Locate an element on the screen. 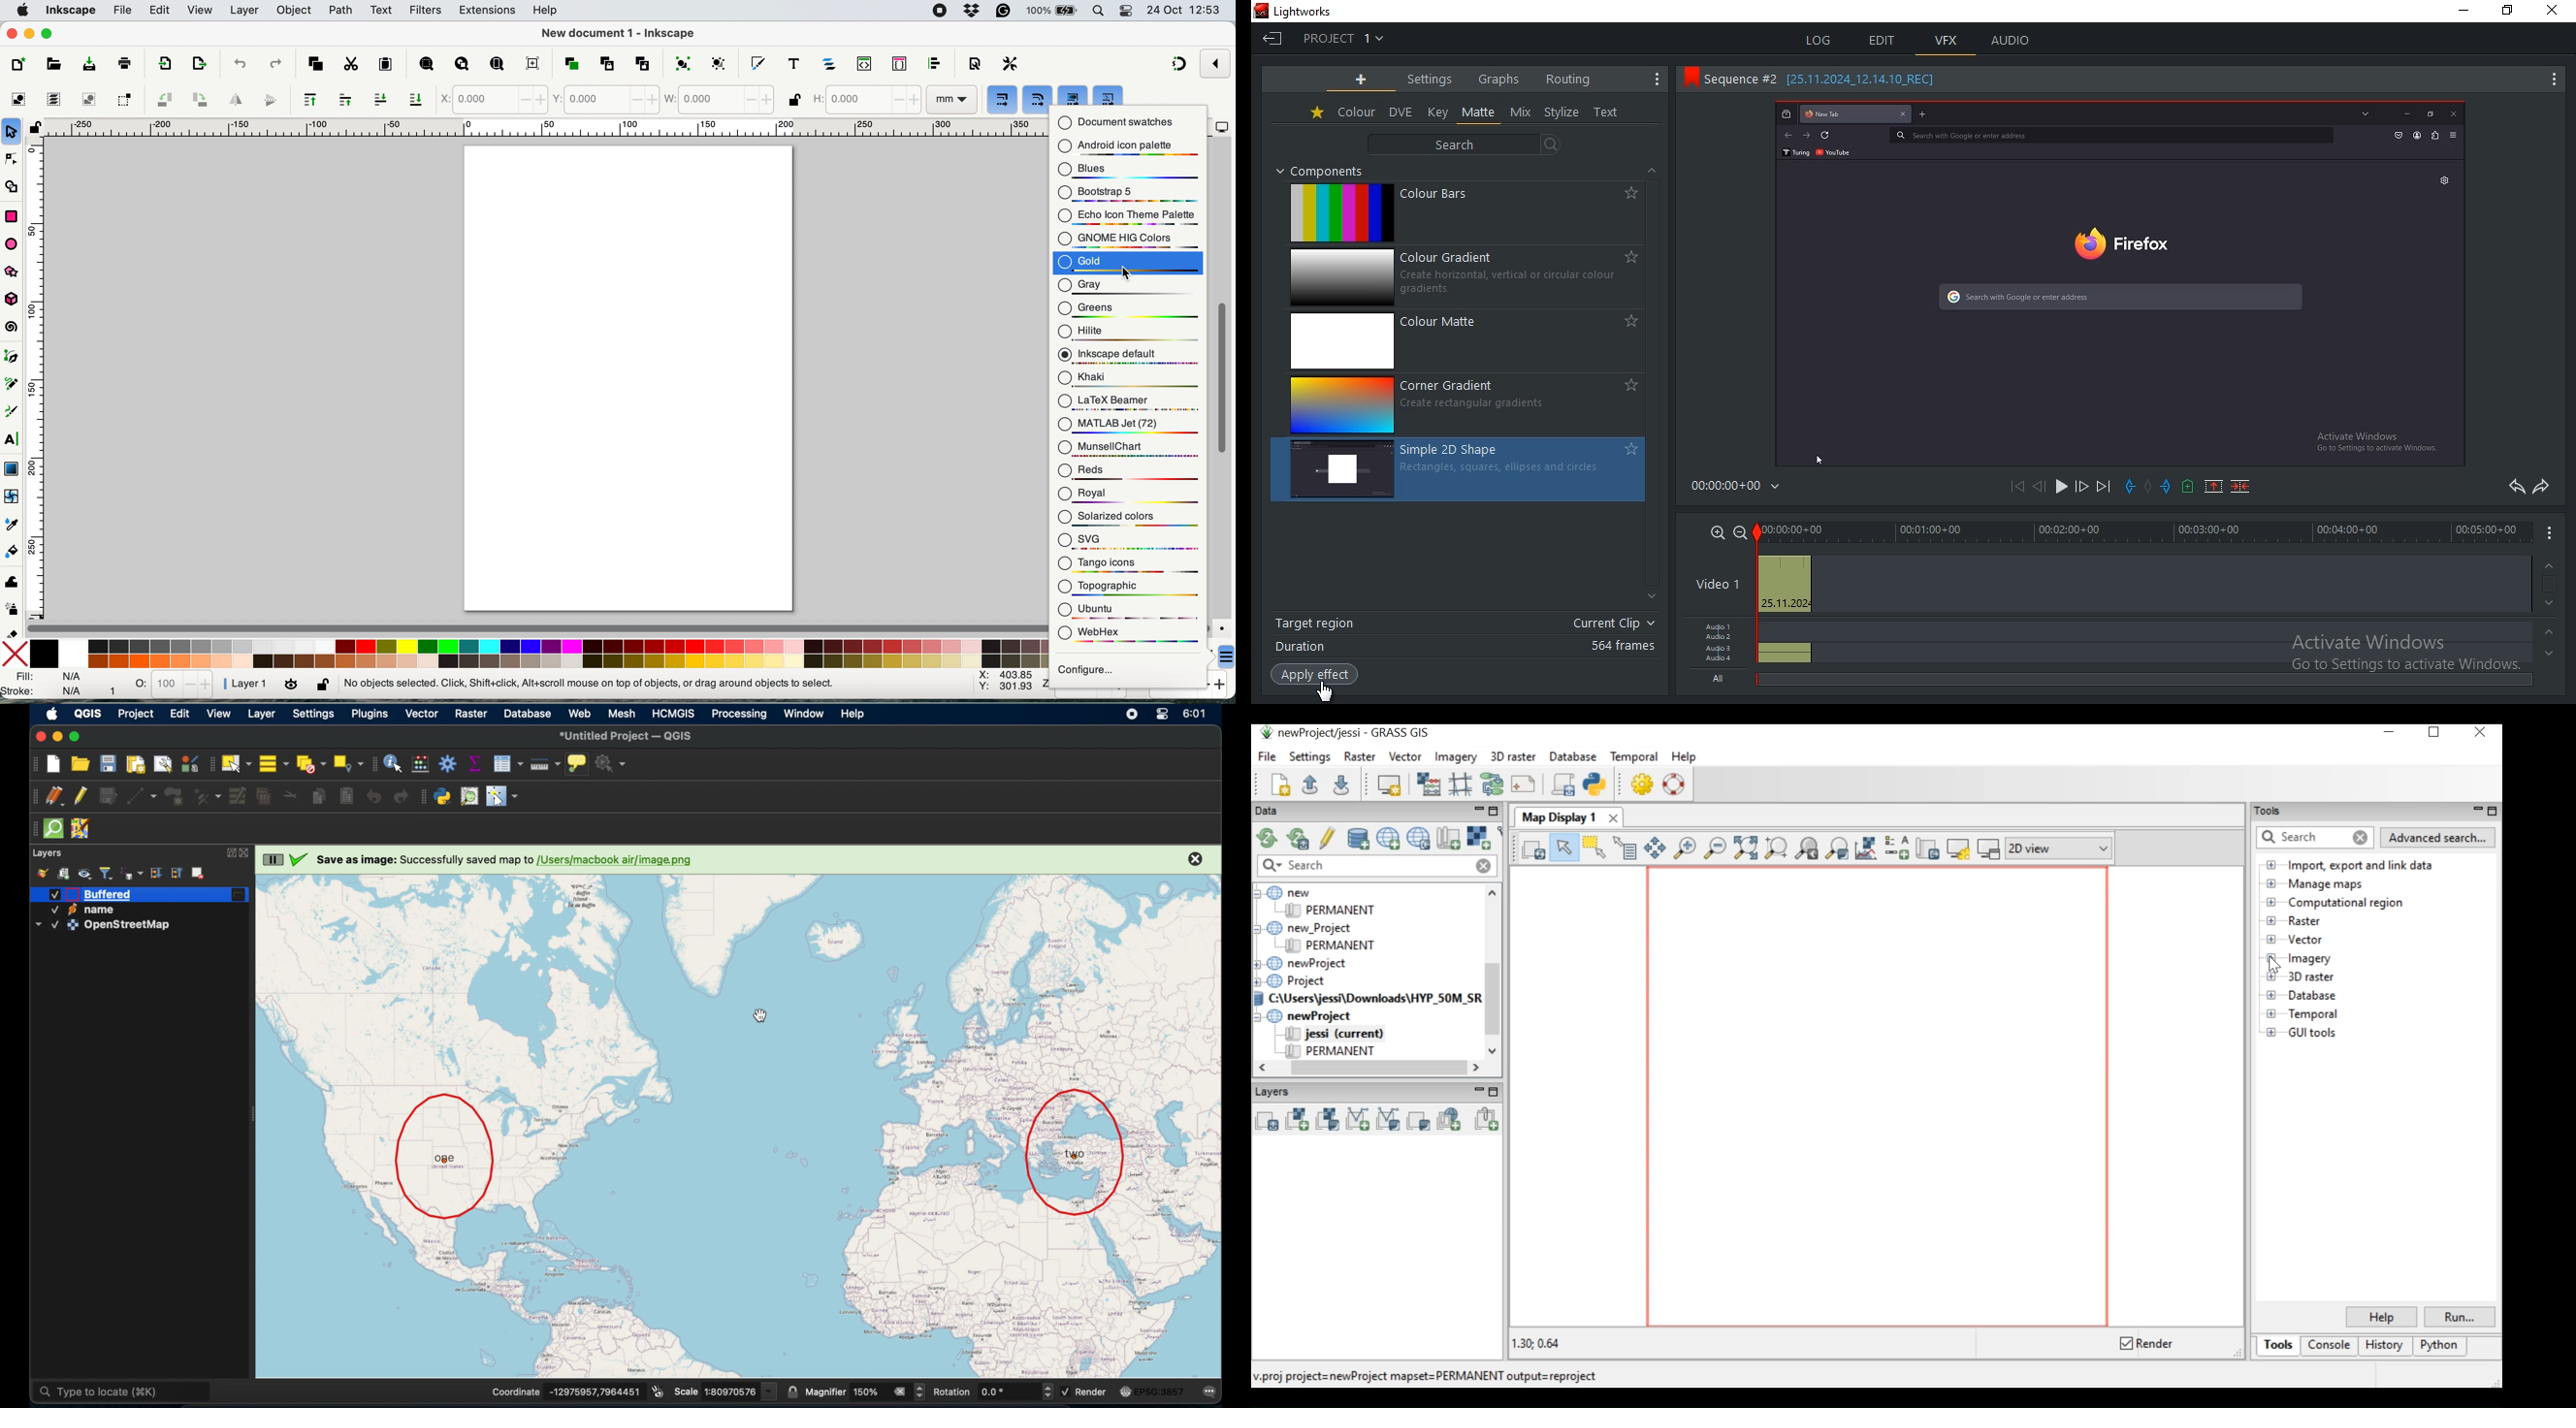  color managed mode is located at coordinates (1225, 627).